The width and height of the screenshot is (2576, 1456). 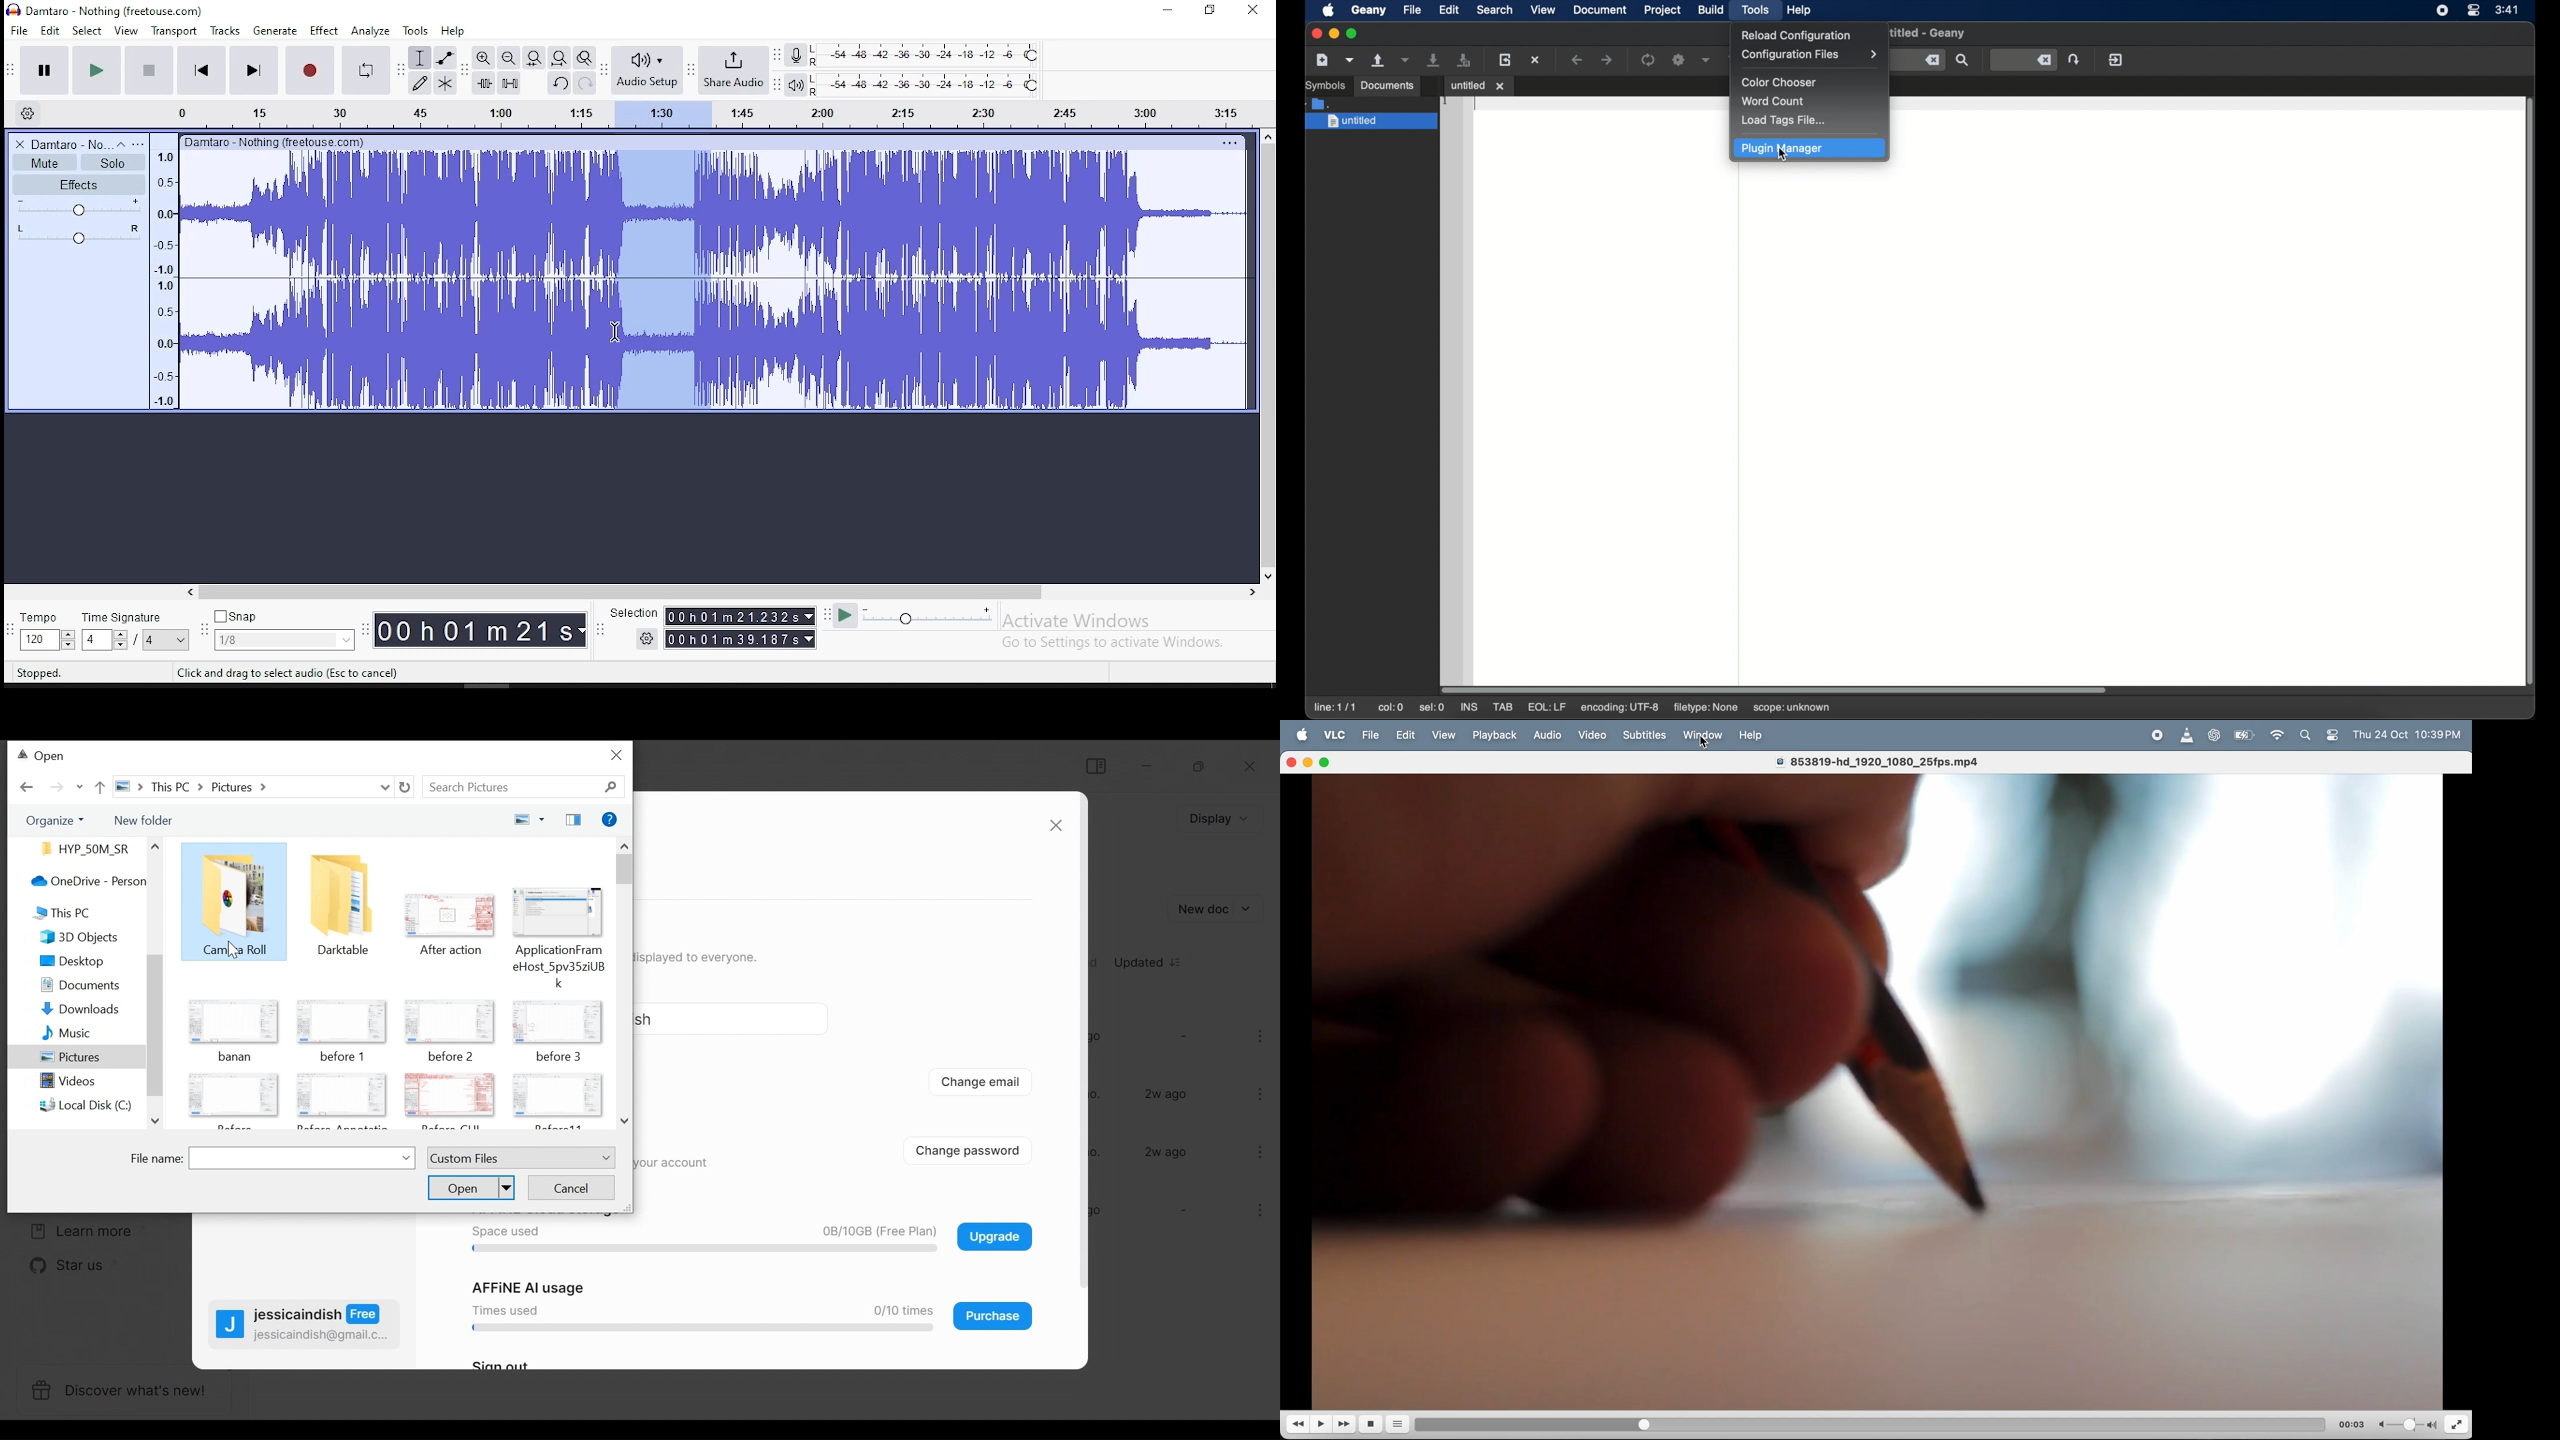 I want to click on Activate windows, so click(x=1074, y=621).